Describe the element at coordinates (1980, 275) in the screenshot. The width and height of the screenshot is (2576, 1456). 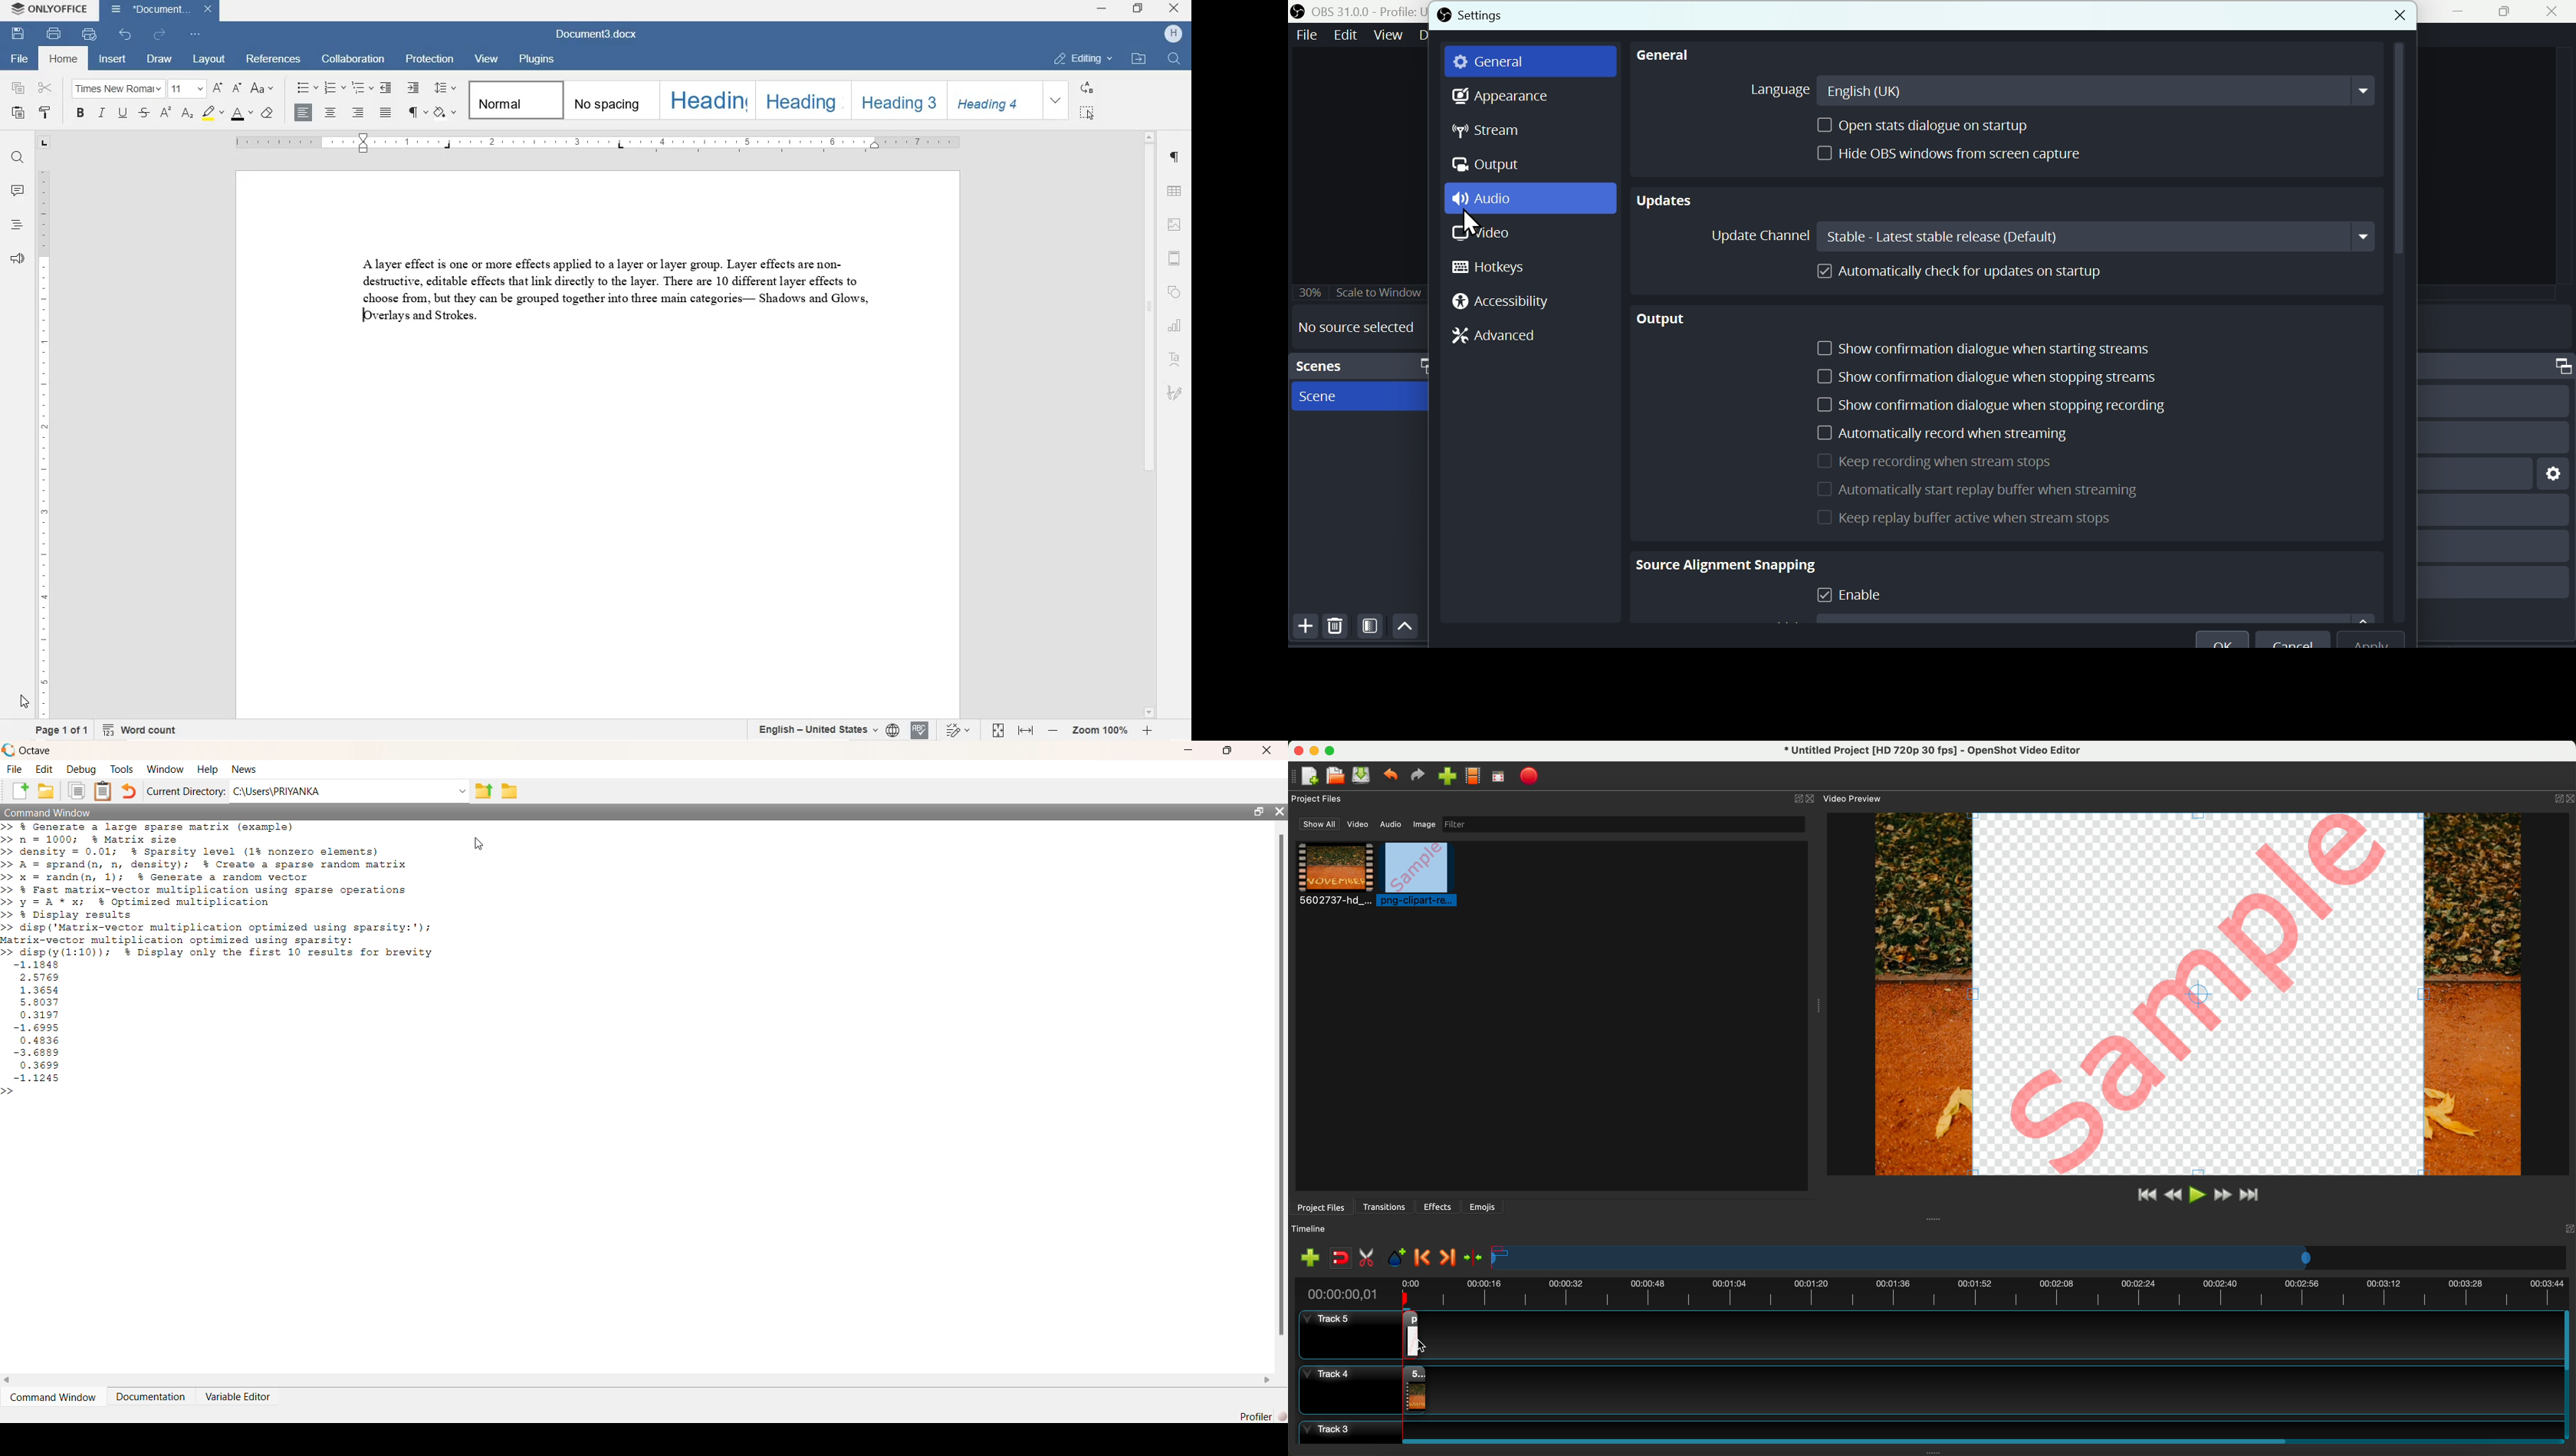
I see `Automatically cheque for updates on startup` at that location.